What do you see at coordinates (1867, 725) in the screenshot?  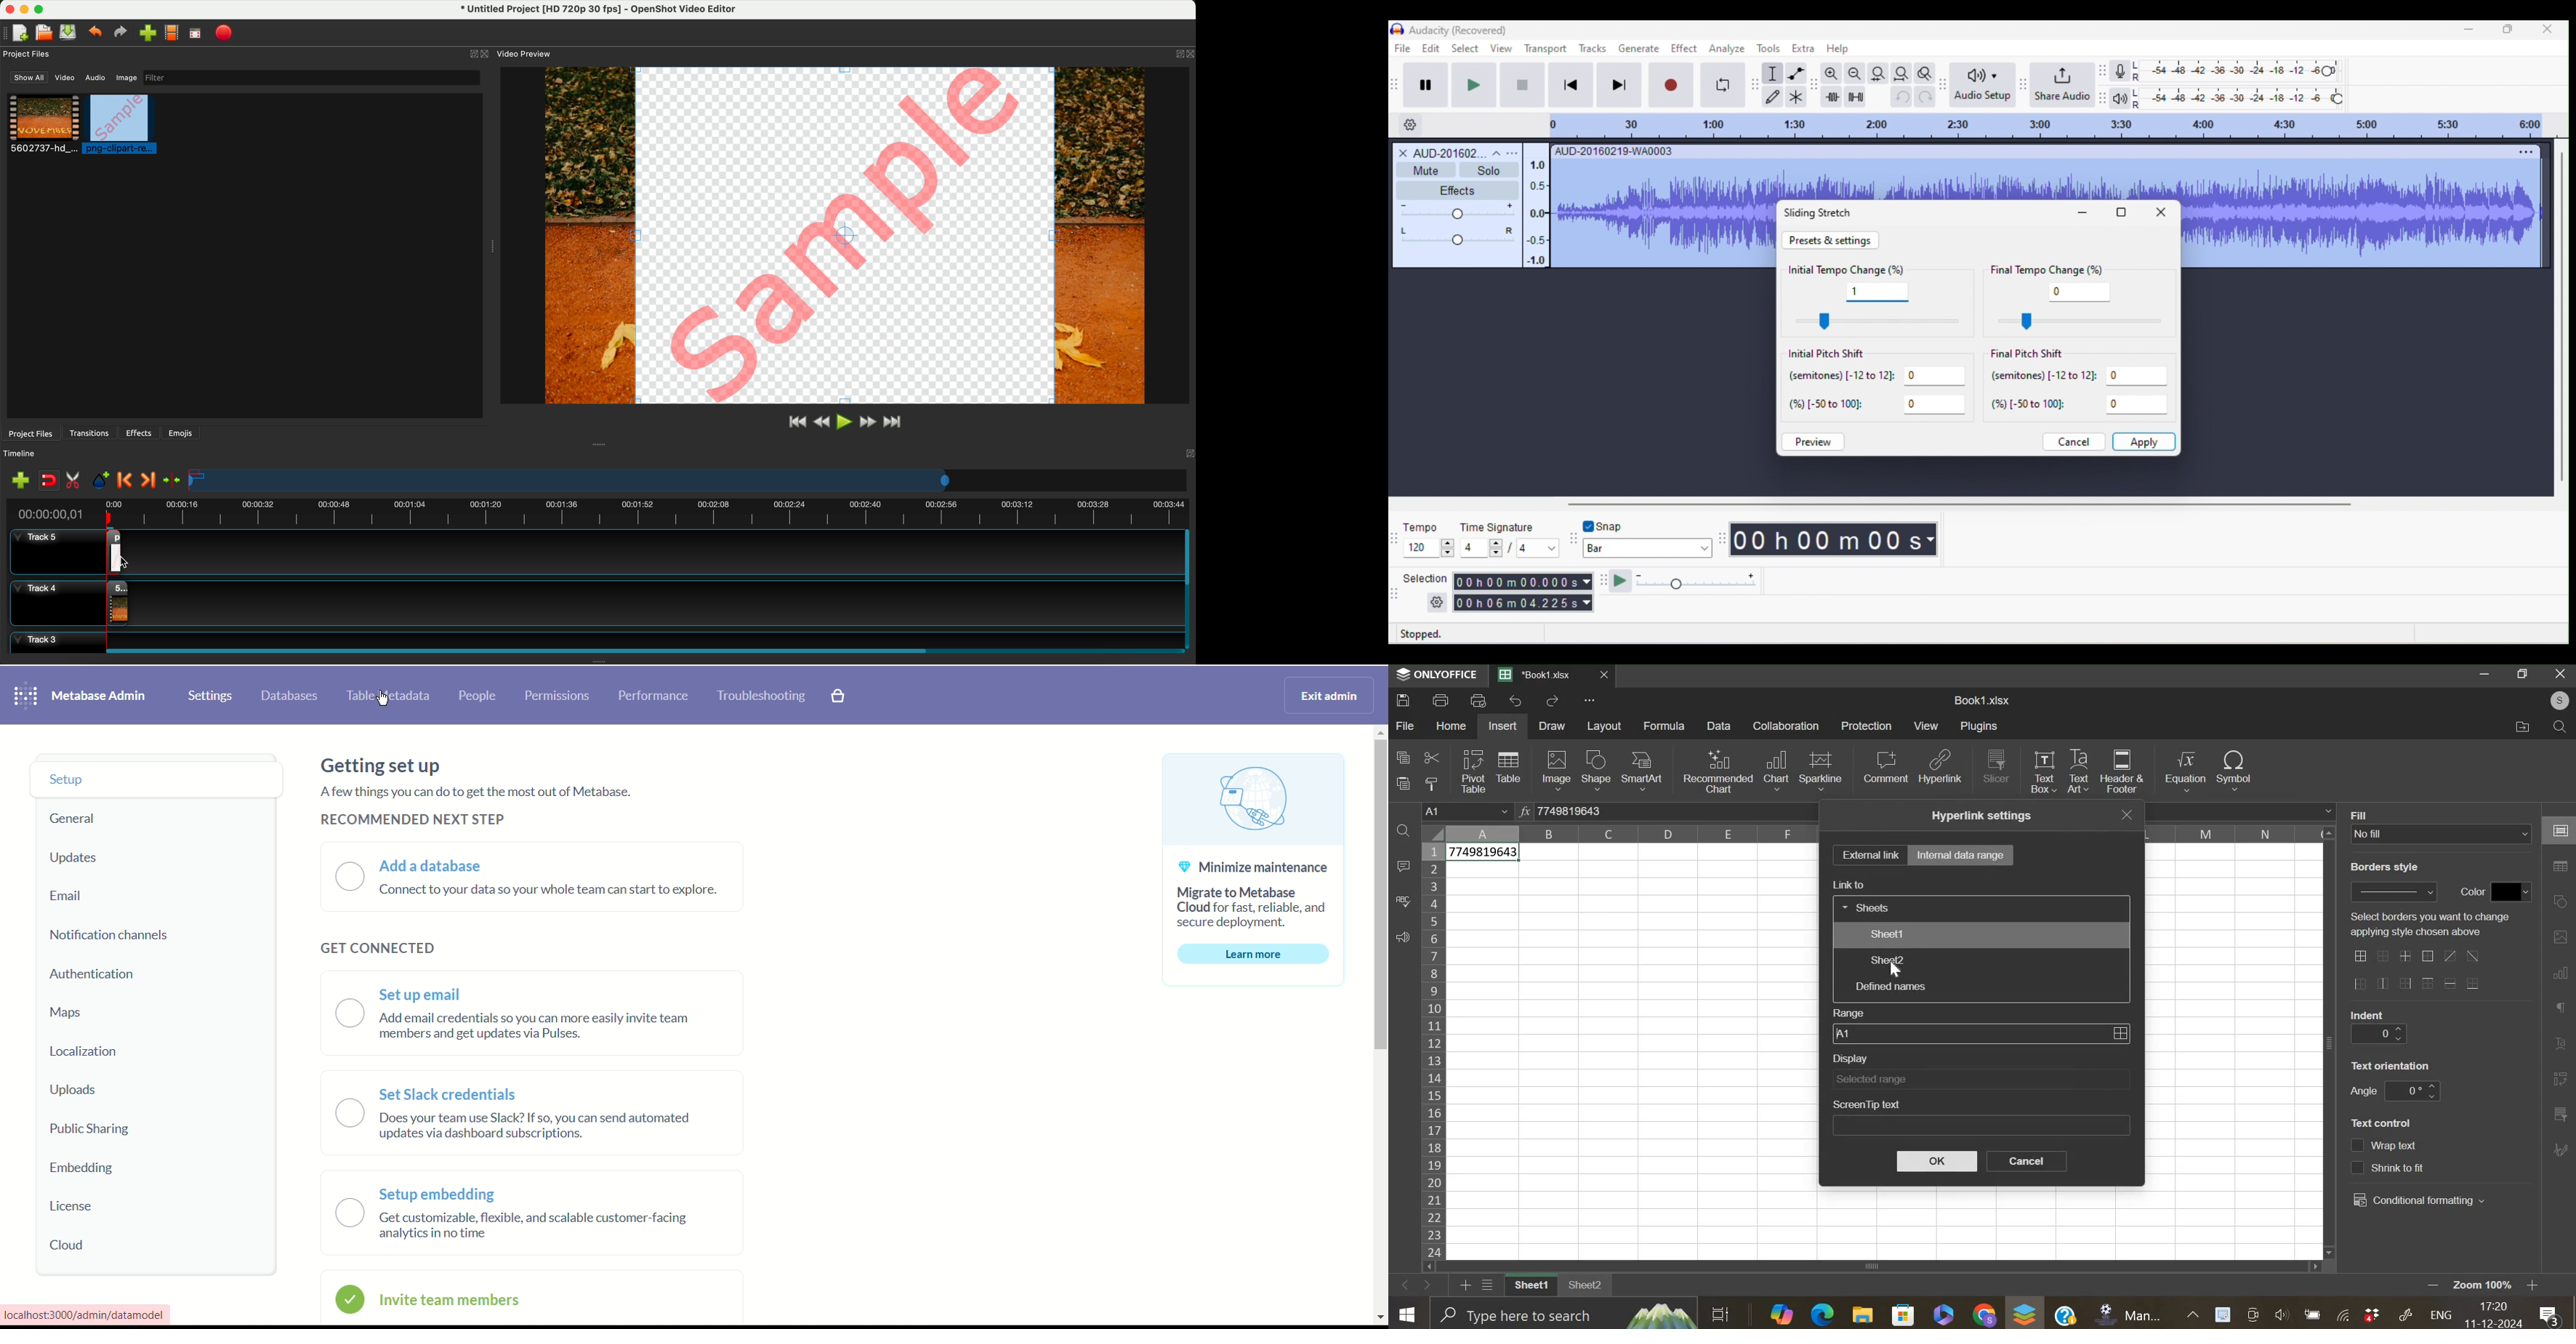 I see `protection` at bounding box center [1867, 725].